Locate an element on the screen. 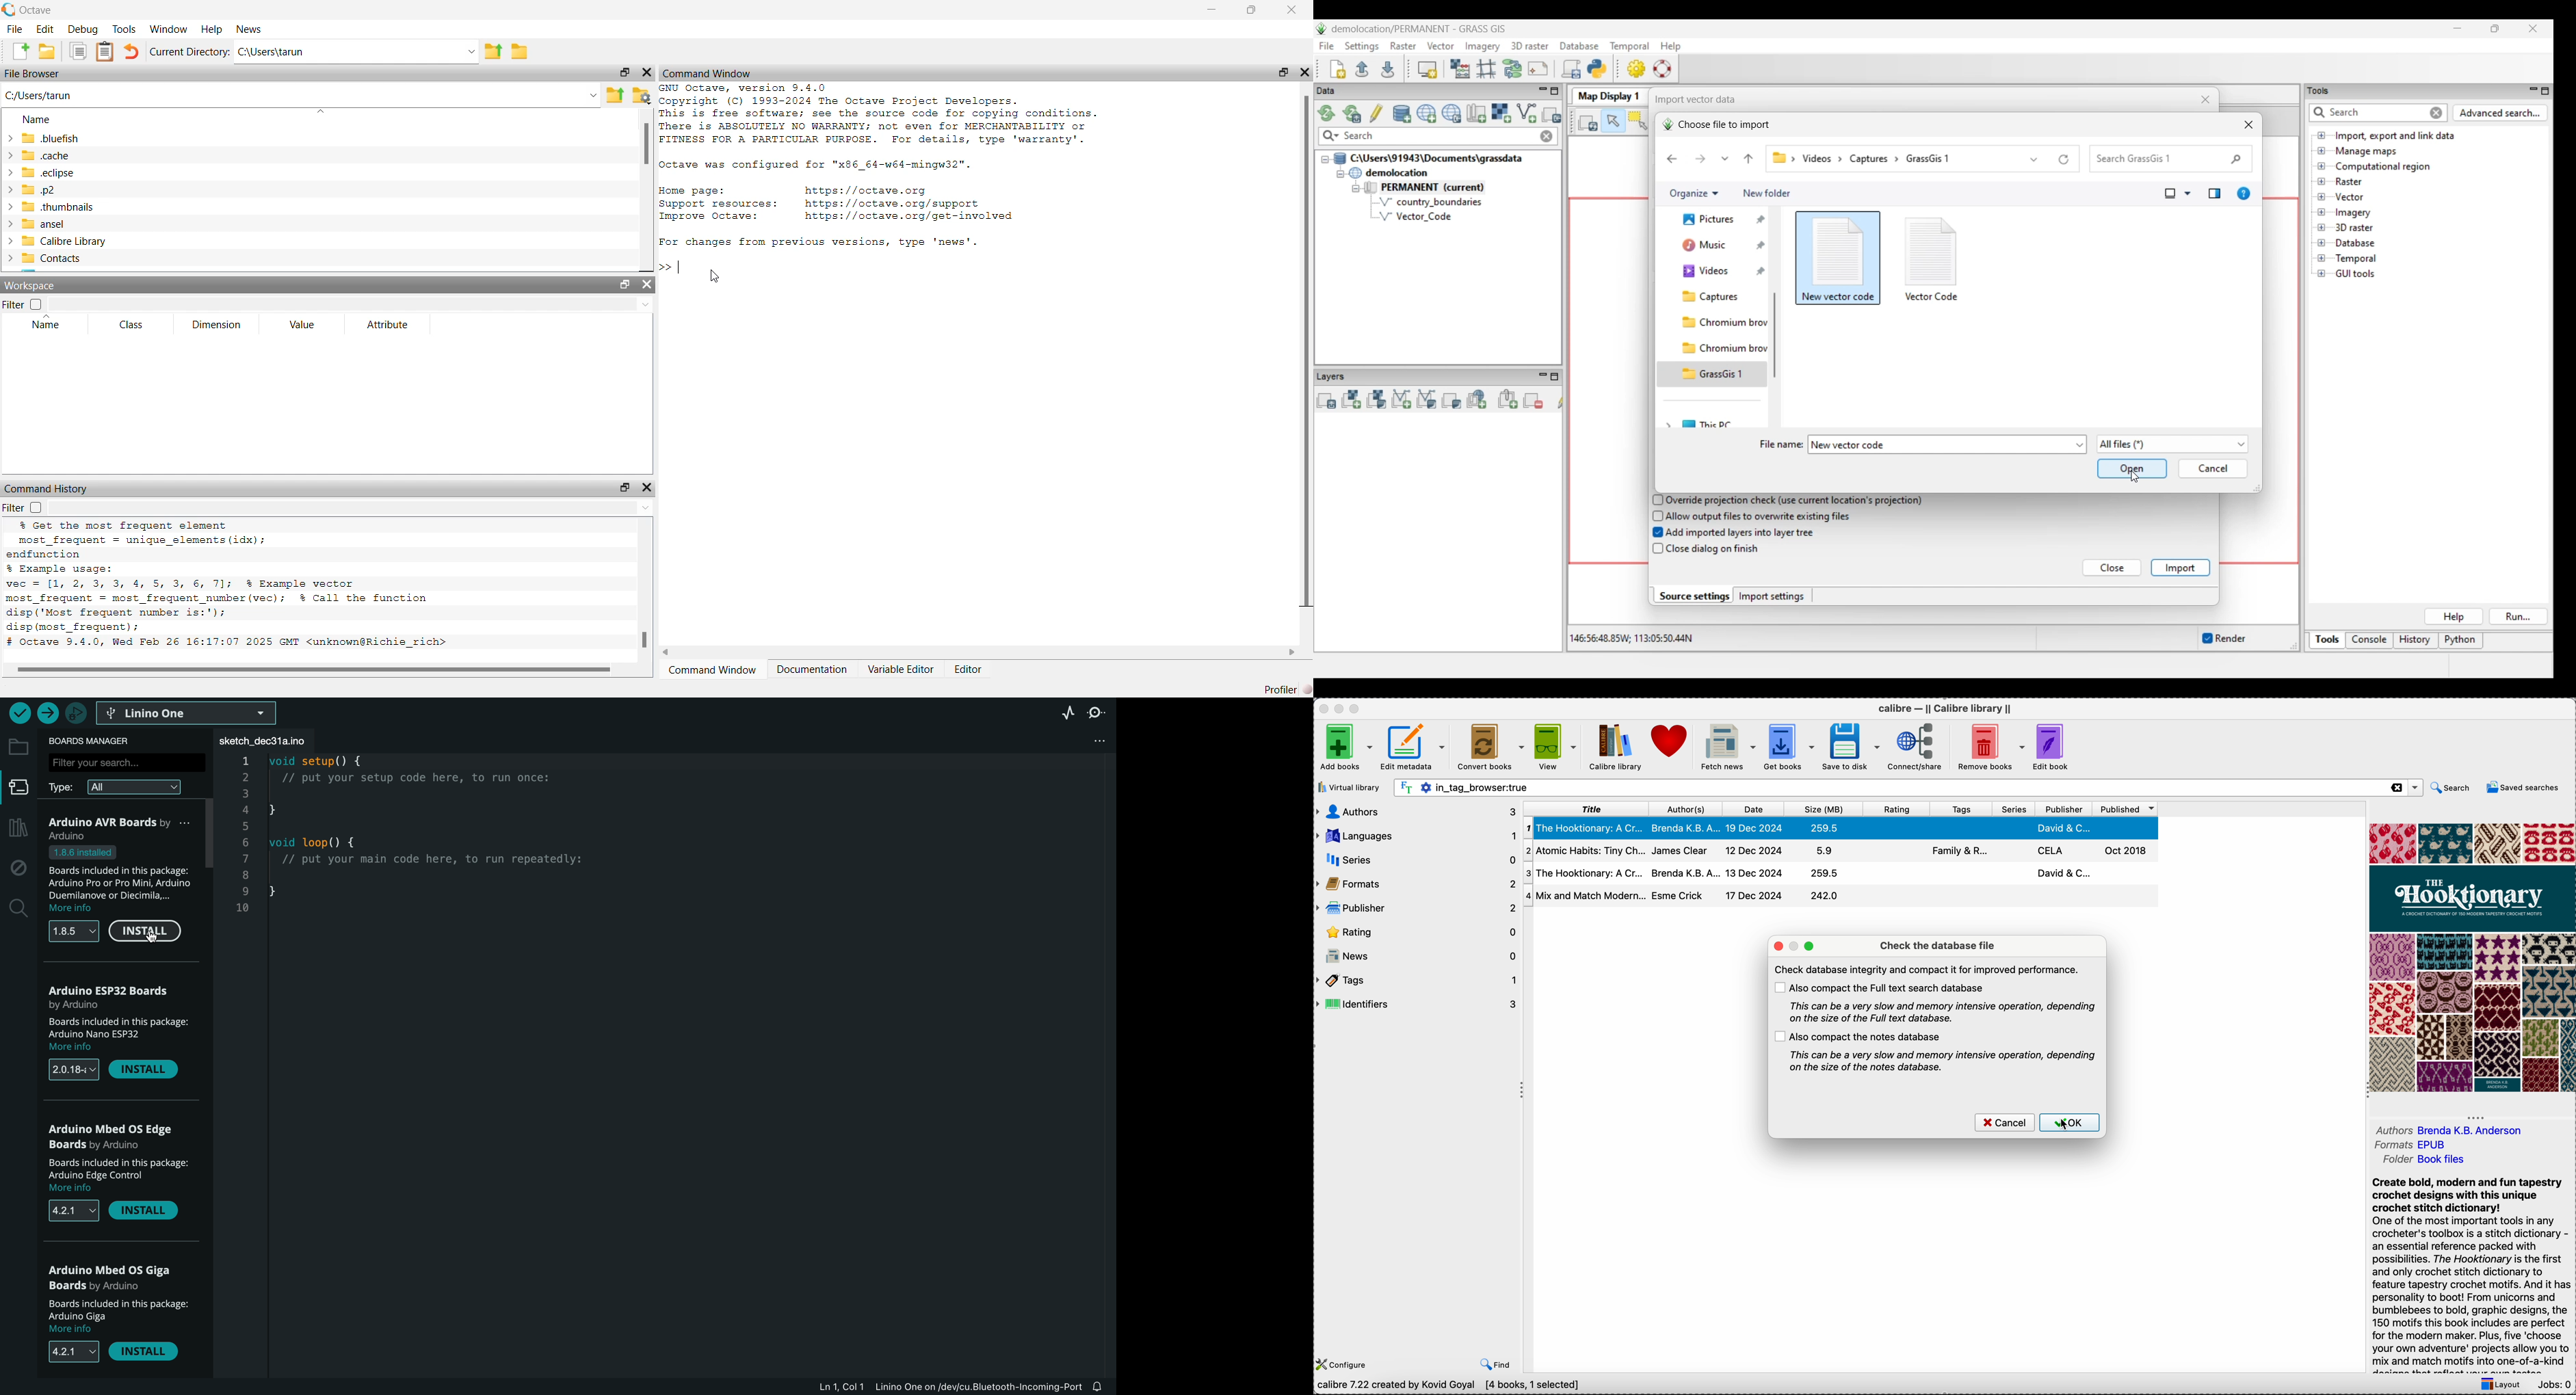  Name is located at coordinates (38, 119).